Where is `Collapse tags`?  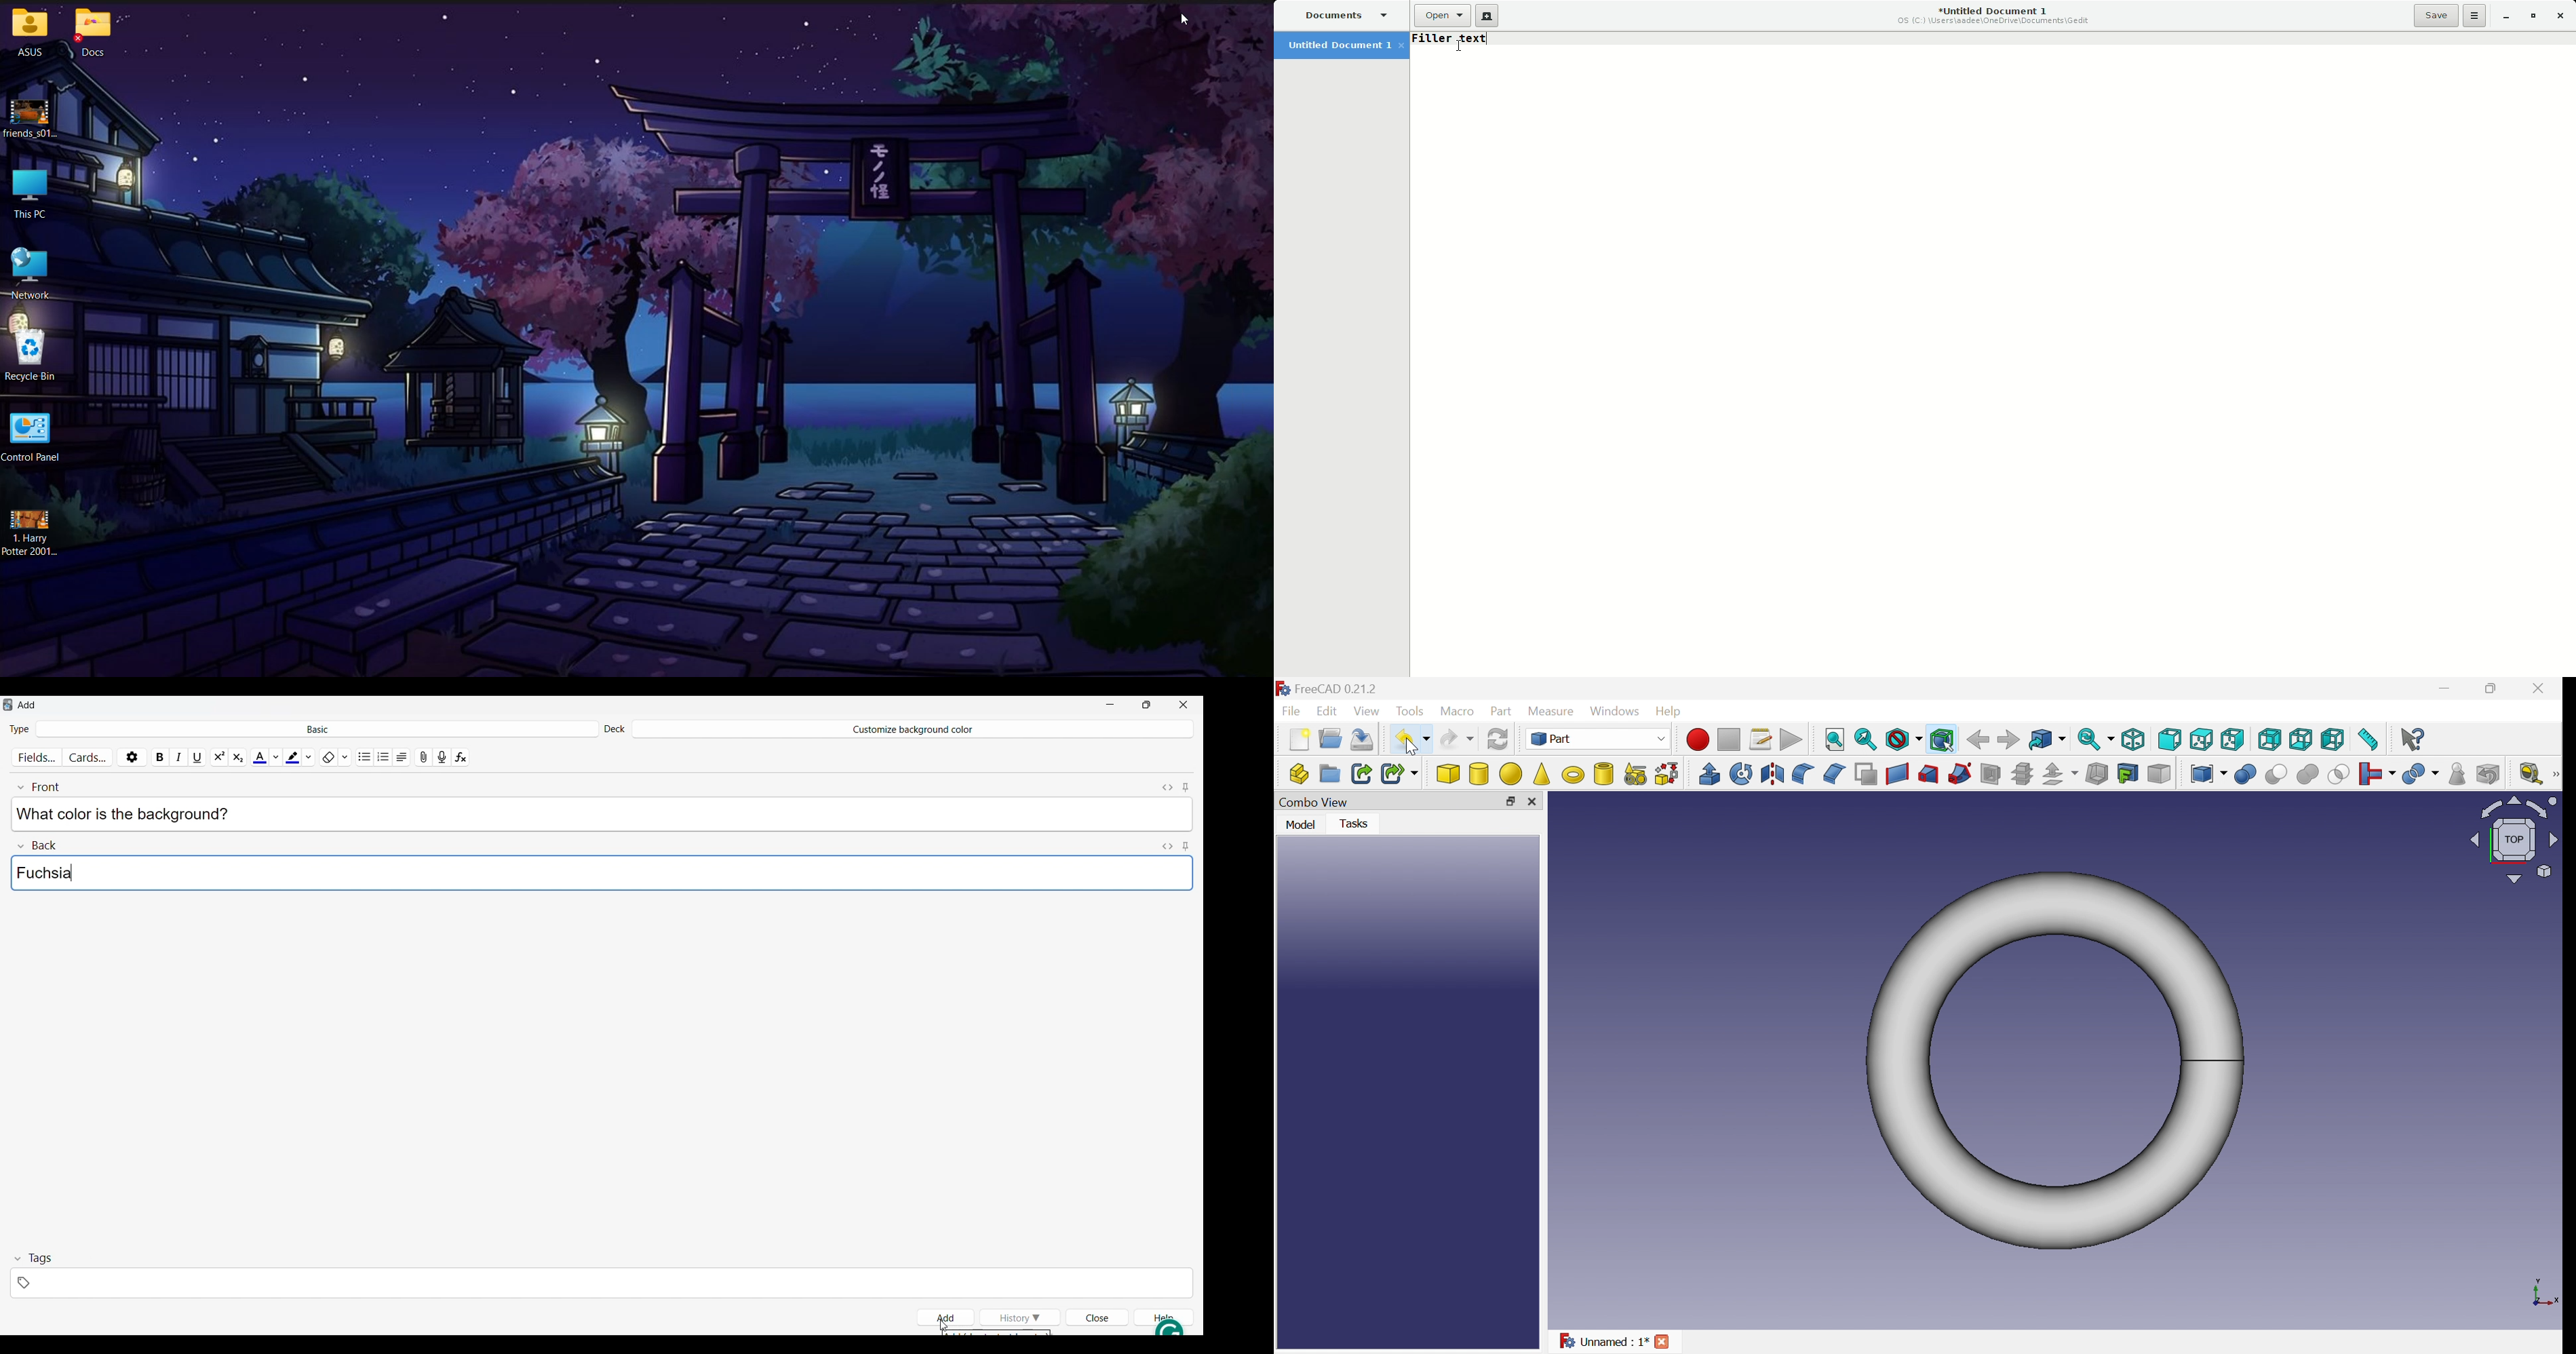
Collapse tags is located at coordinates (33, 1259).